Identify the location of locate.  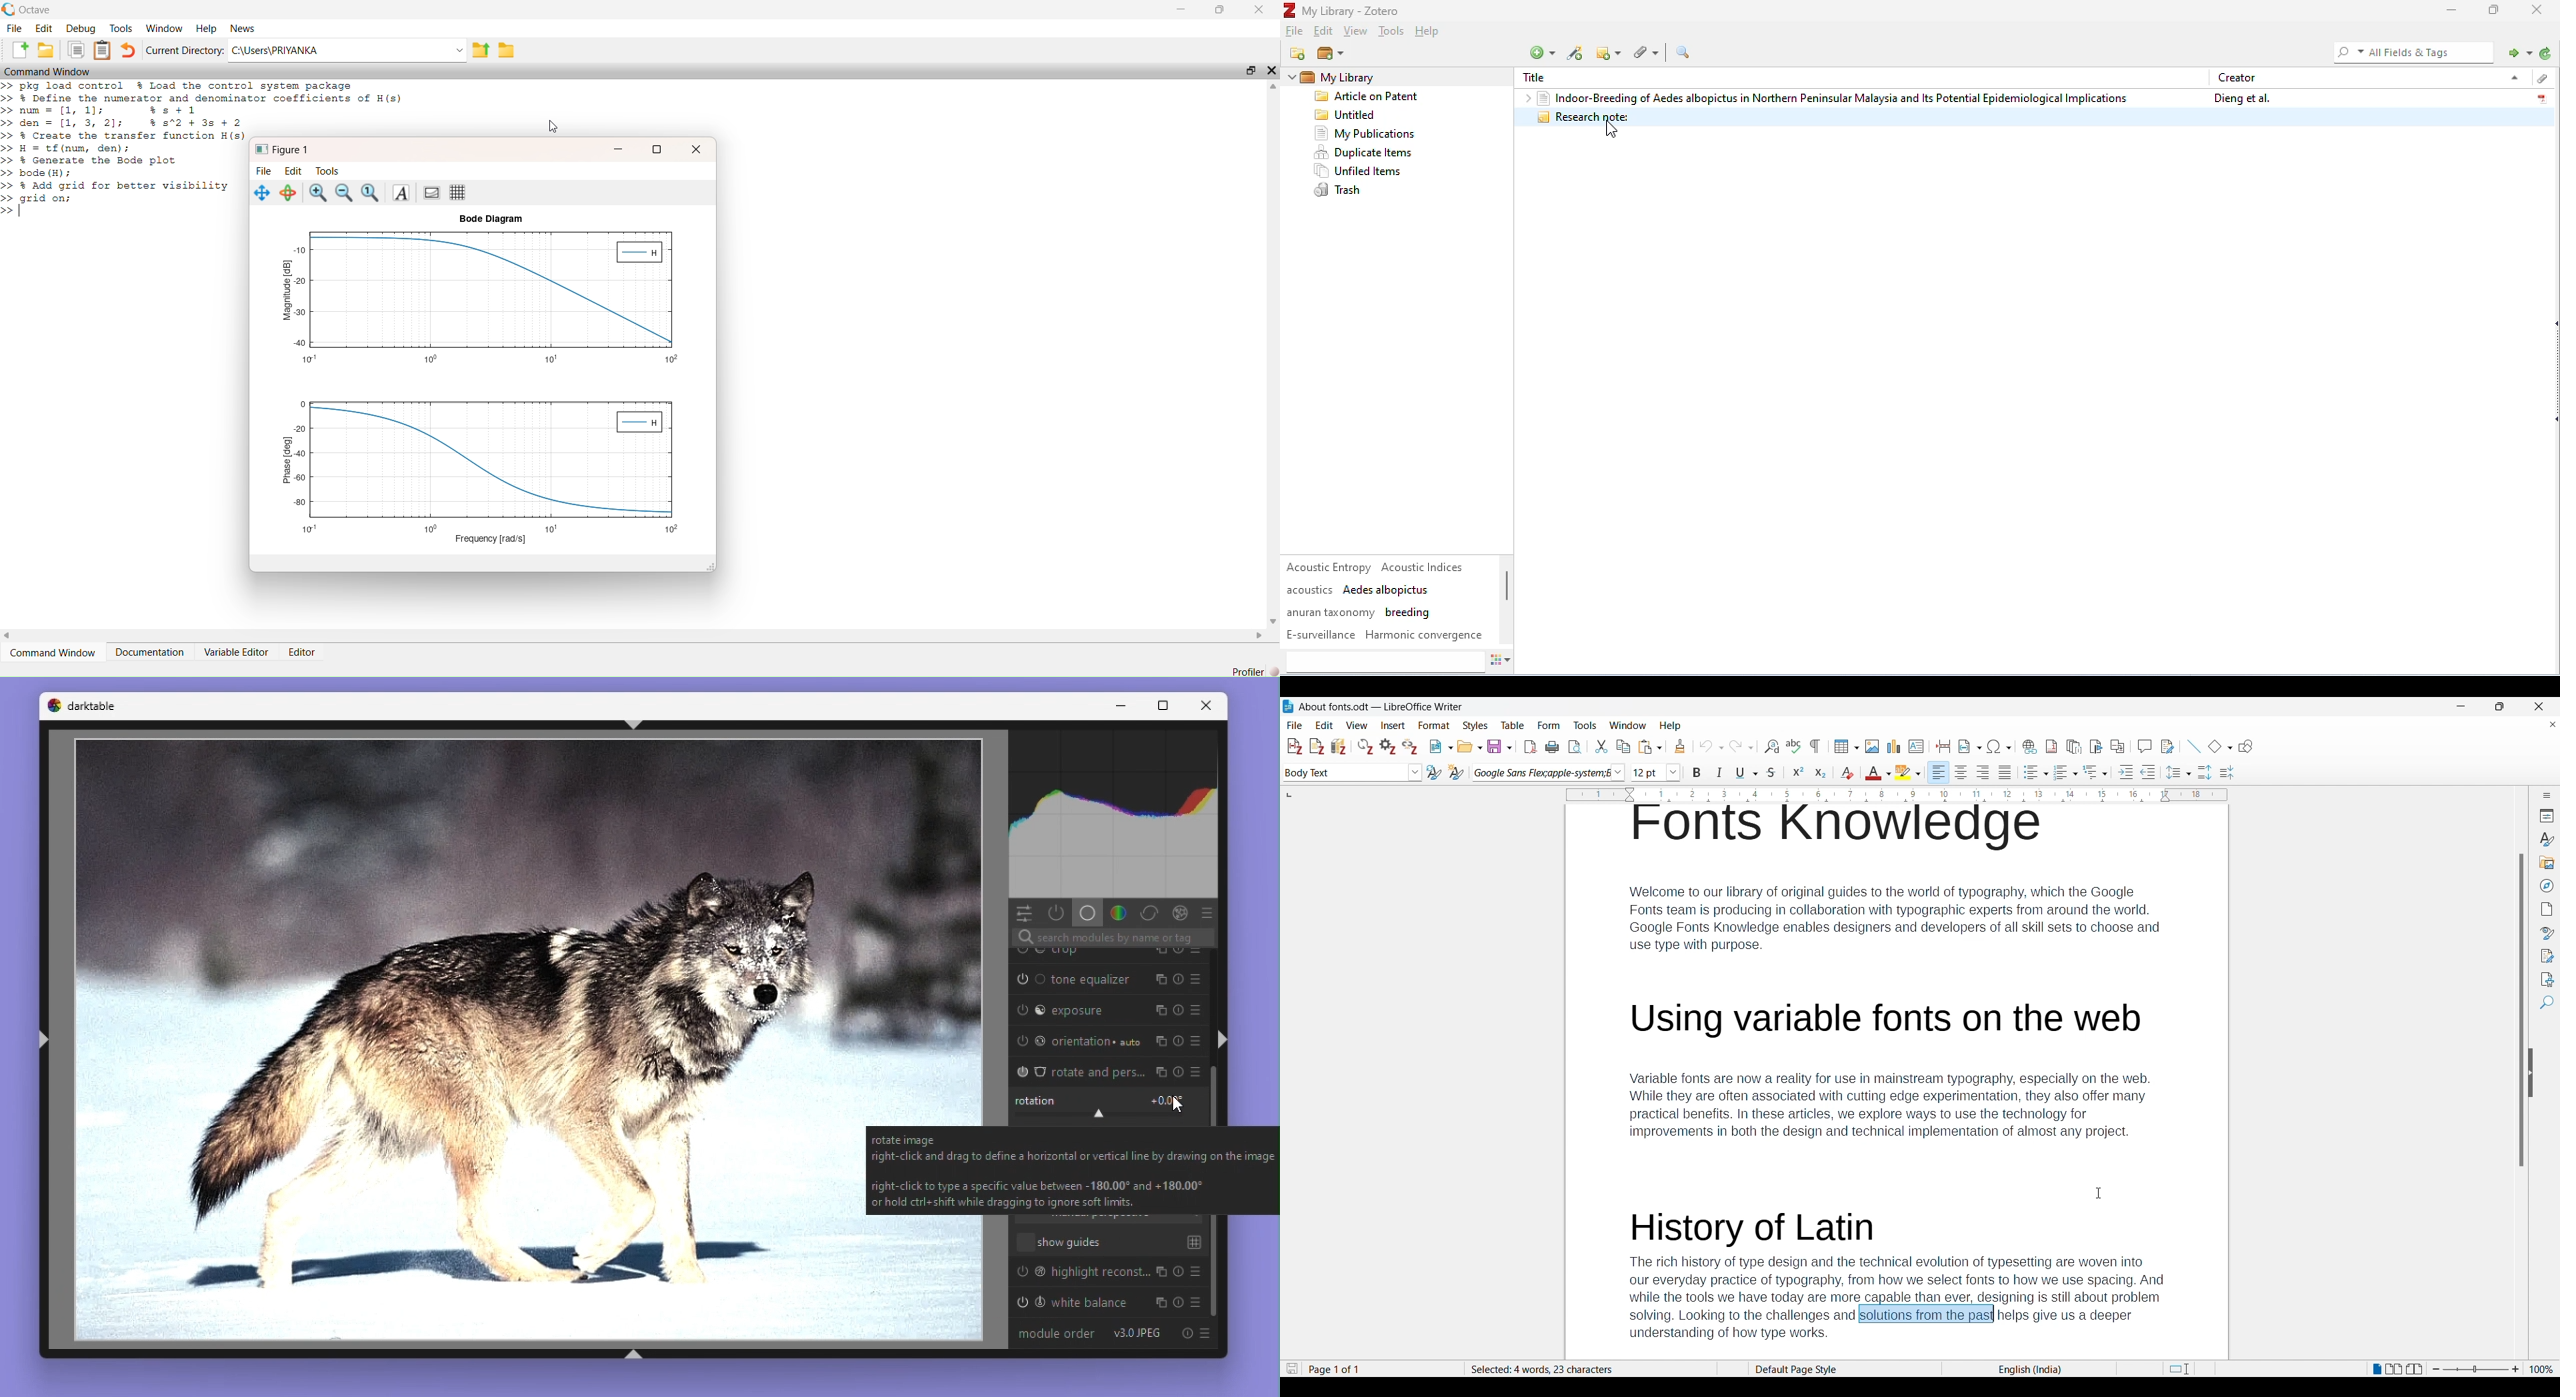
(2517, 52).